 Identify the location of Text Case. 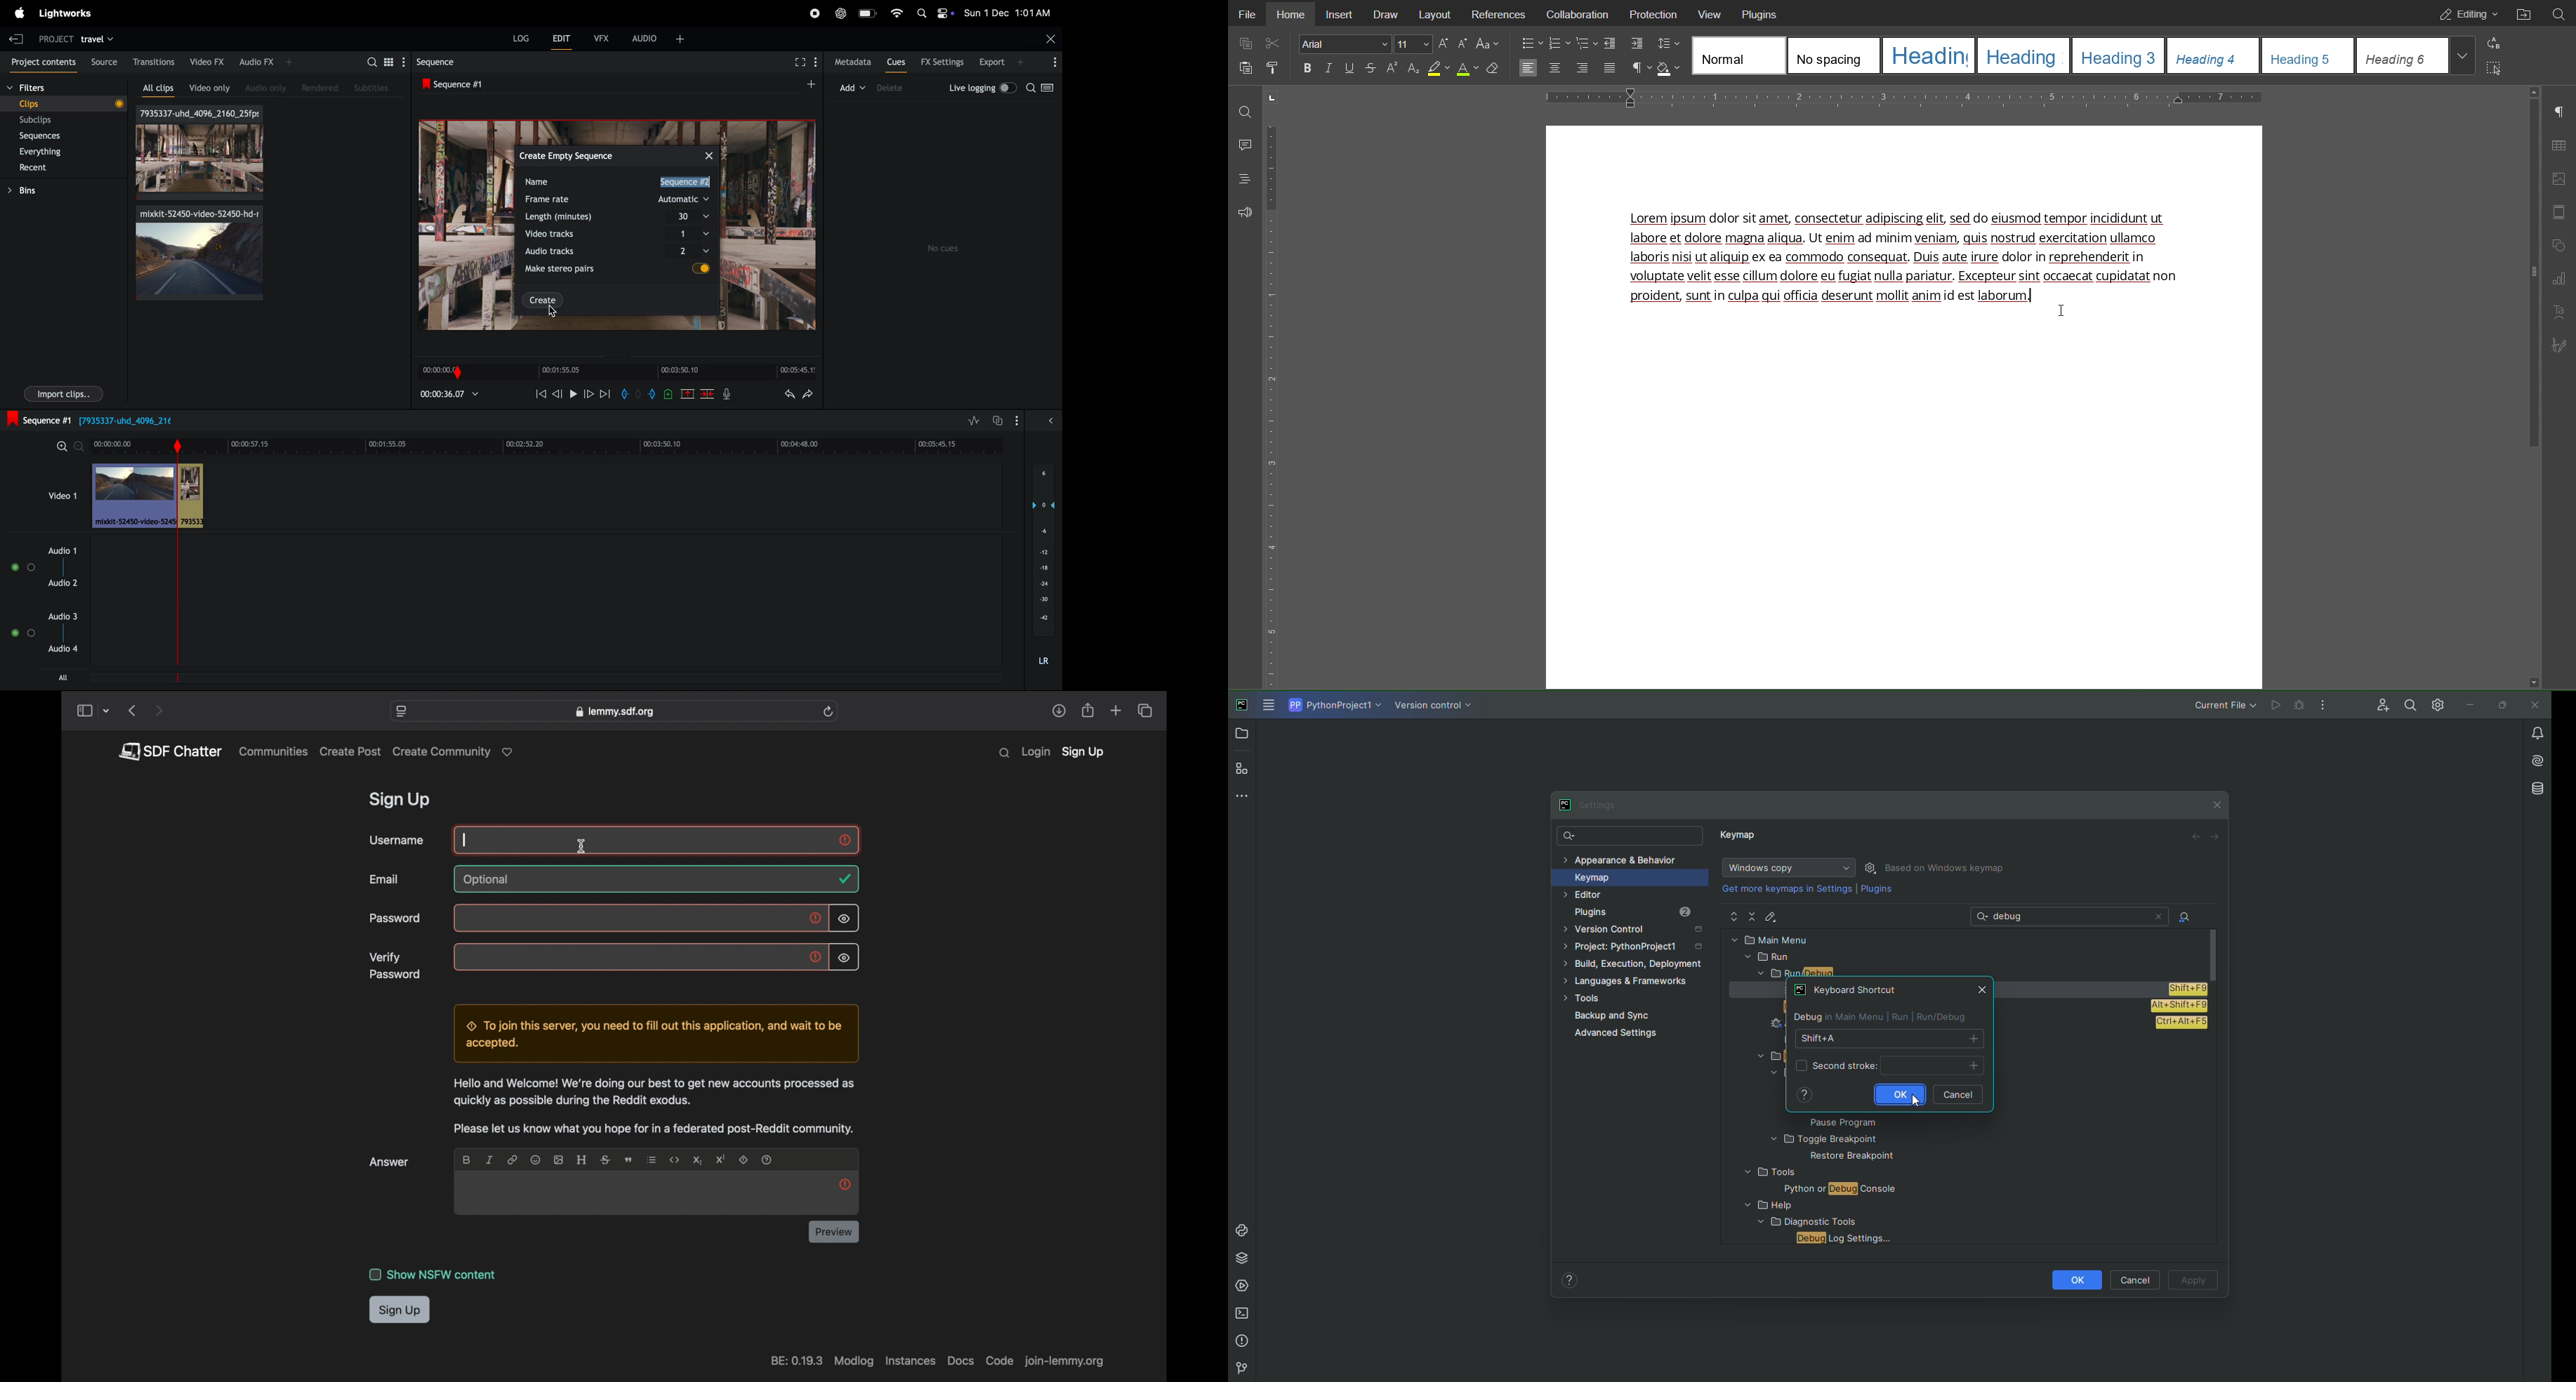
(1486, 44).